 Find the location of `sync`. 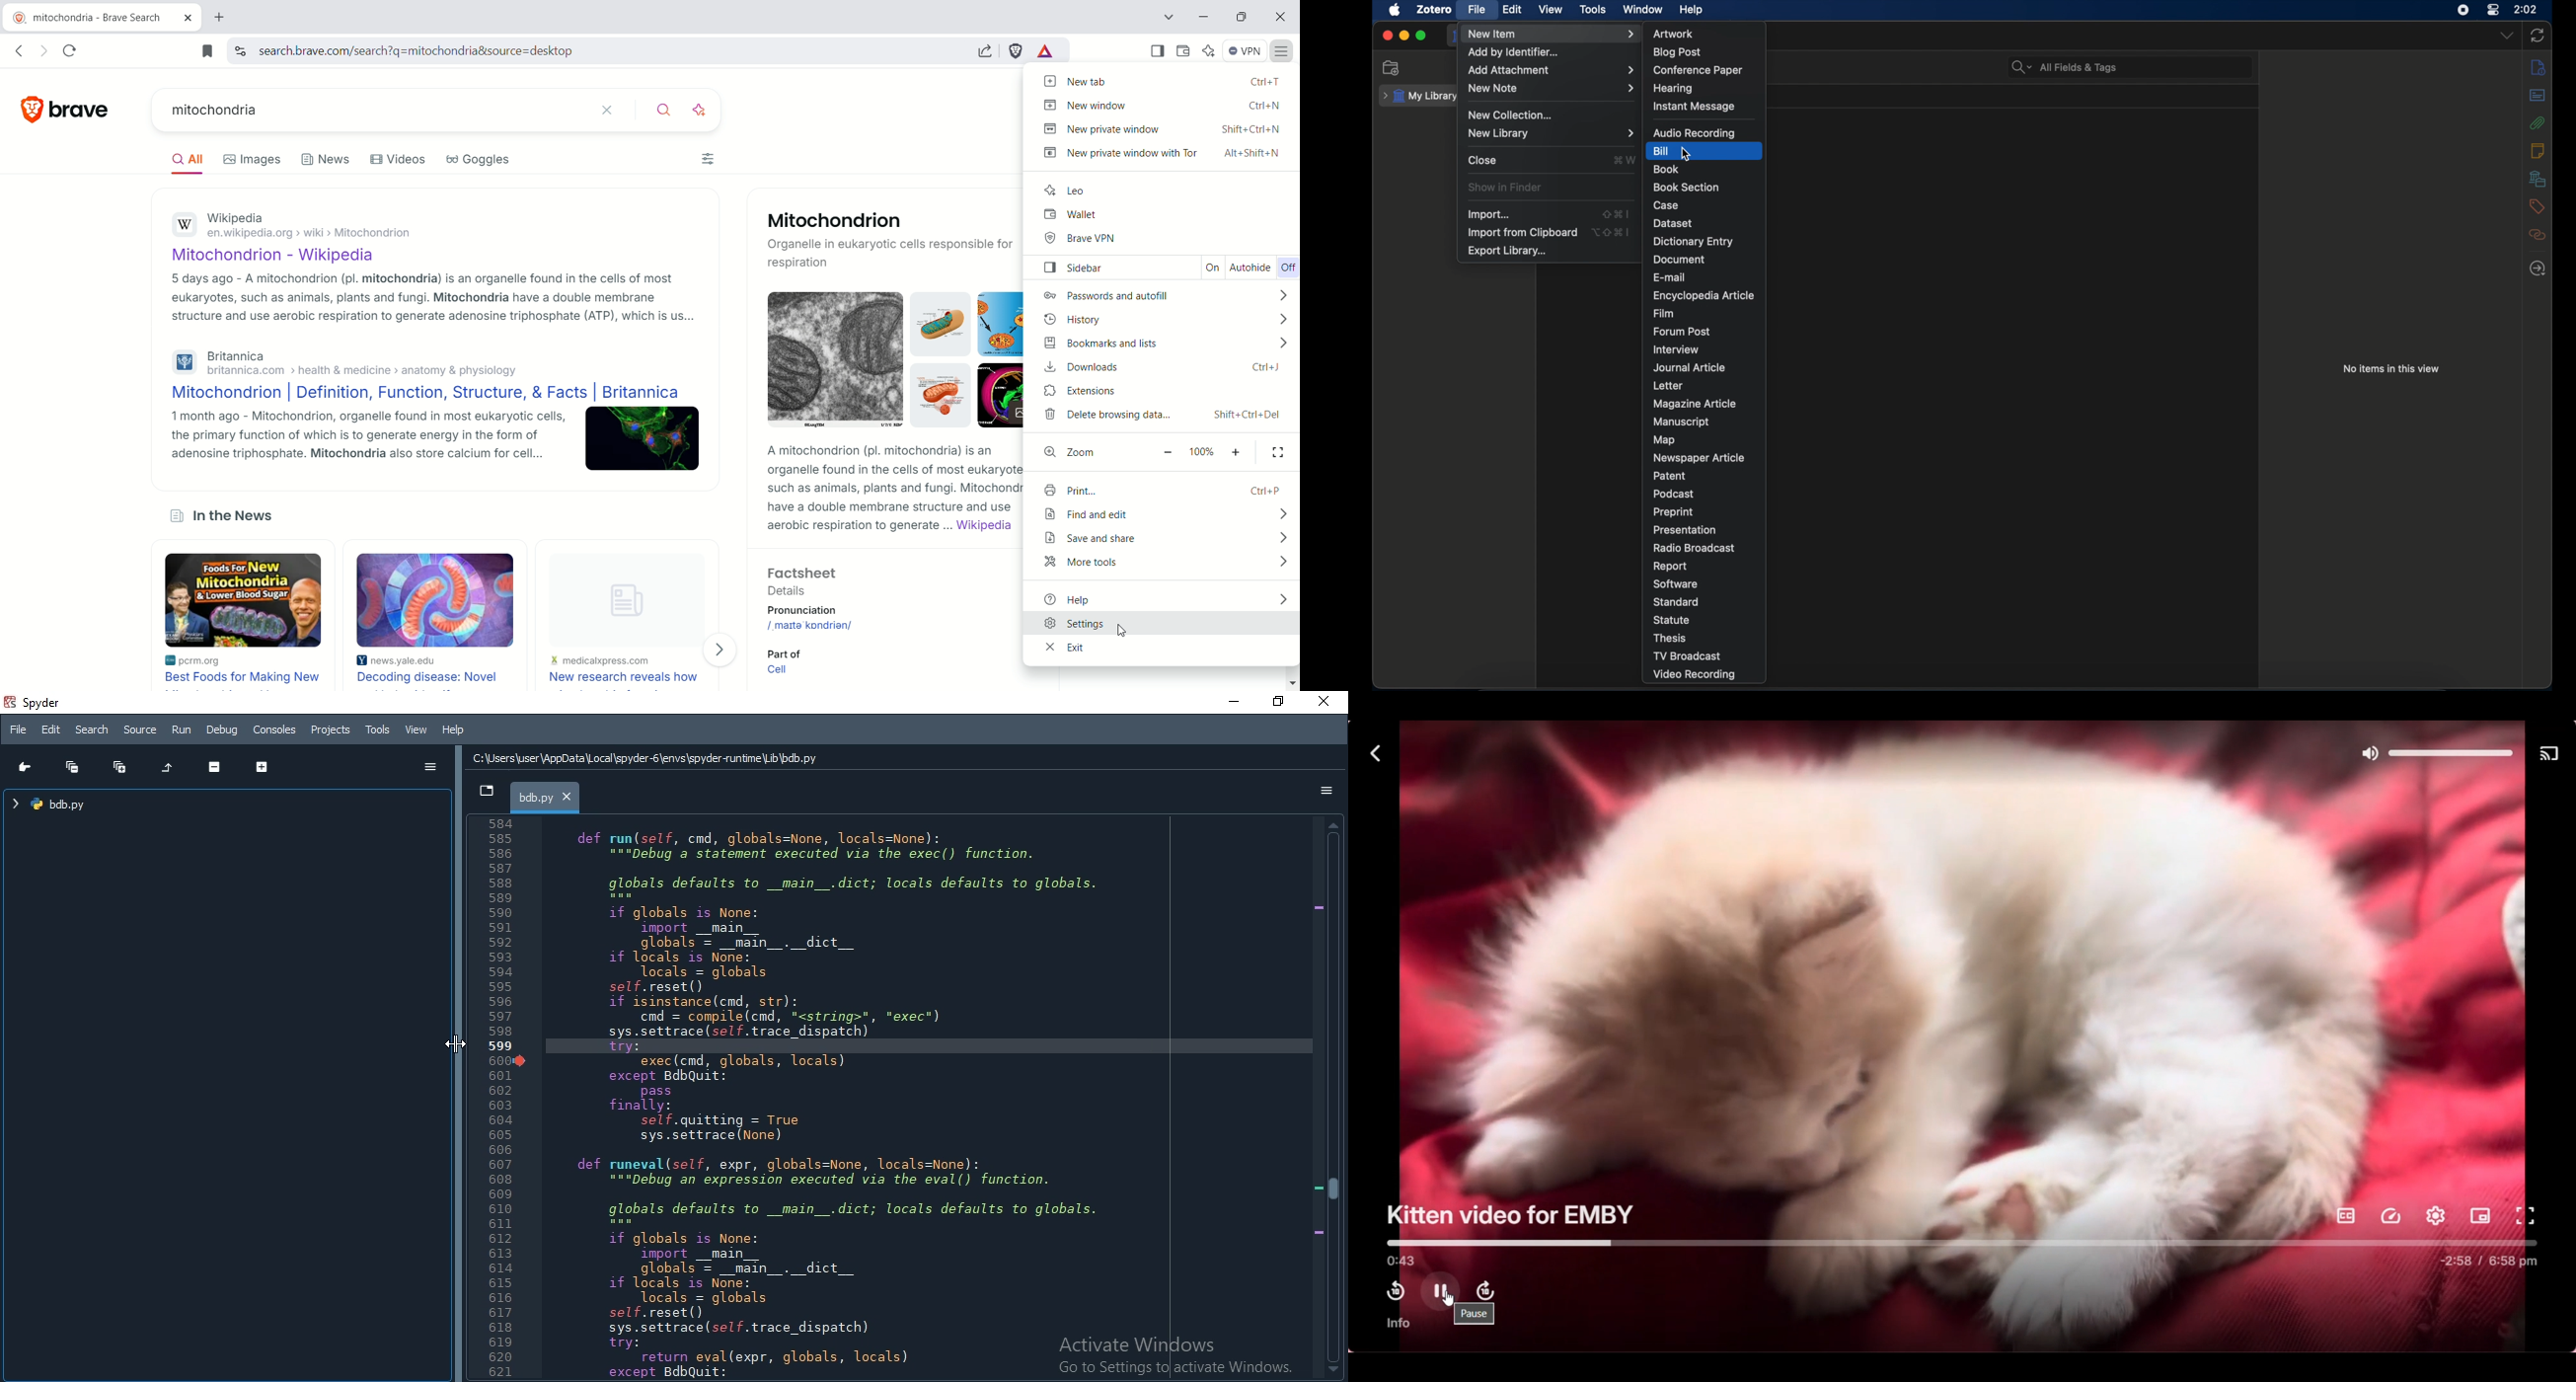

sync is located at coordinates (2539, 36).